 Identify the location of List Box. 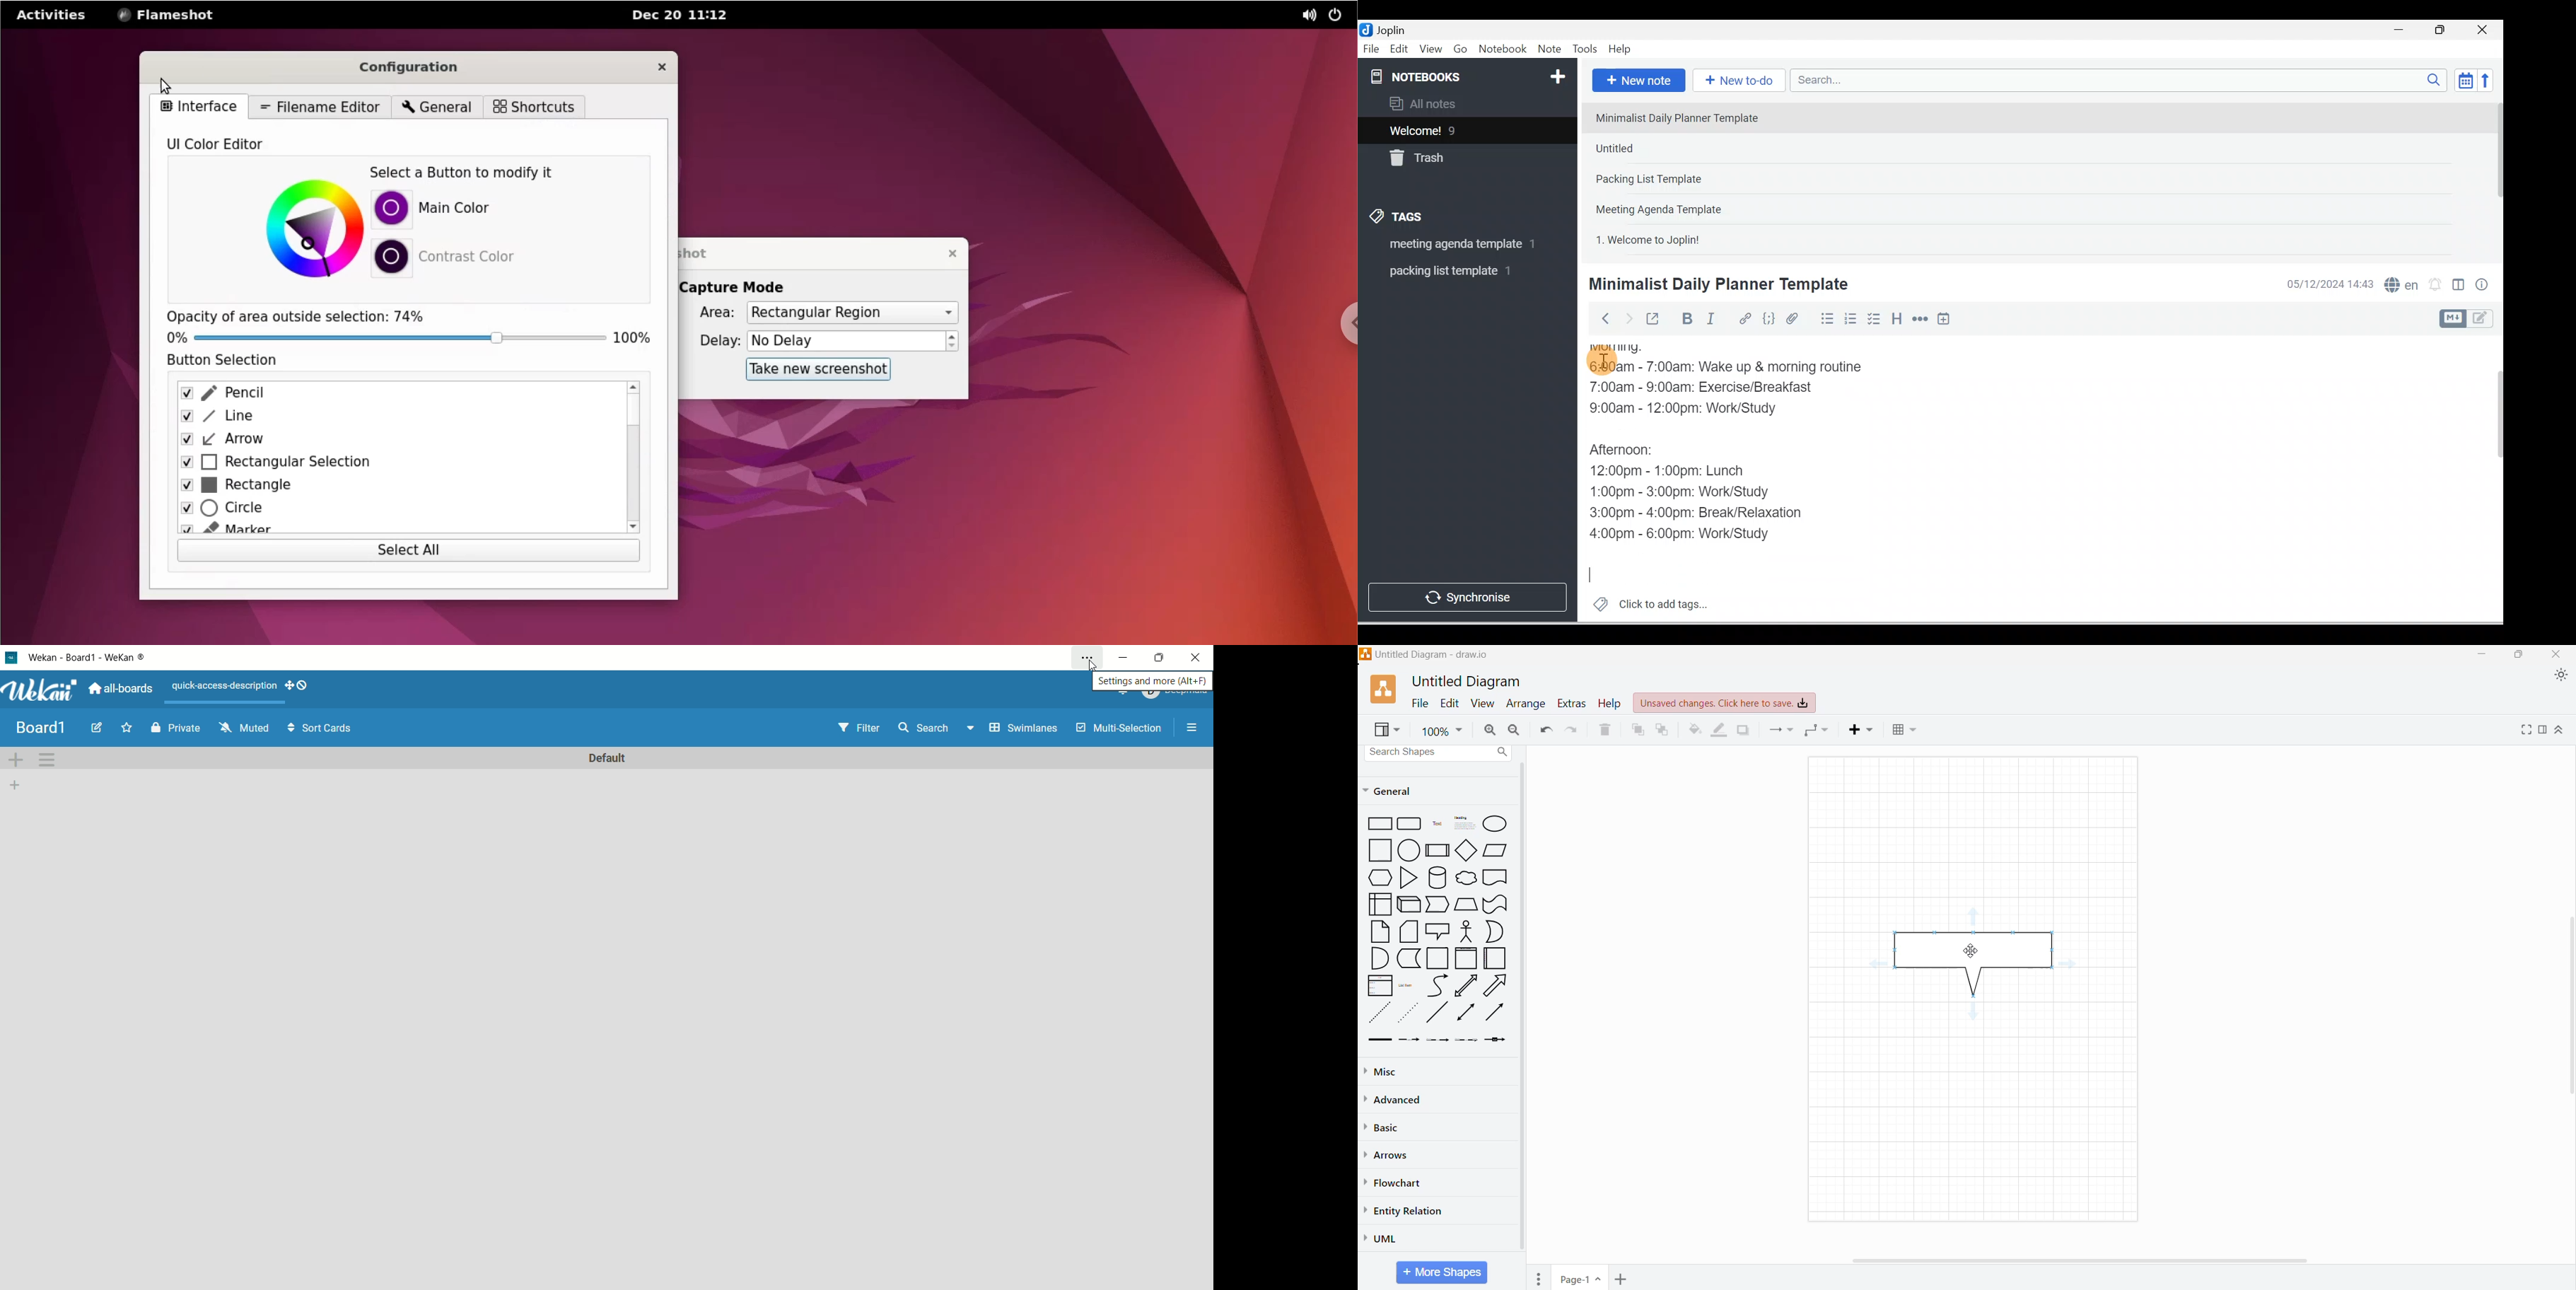
(1380, 985).